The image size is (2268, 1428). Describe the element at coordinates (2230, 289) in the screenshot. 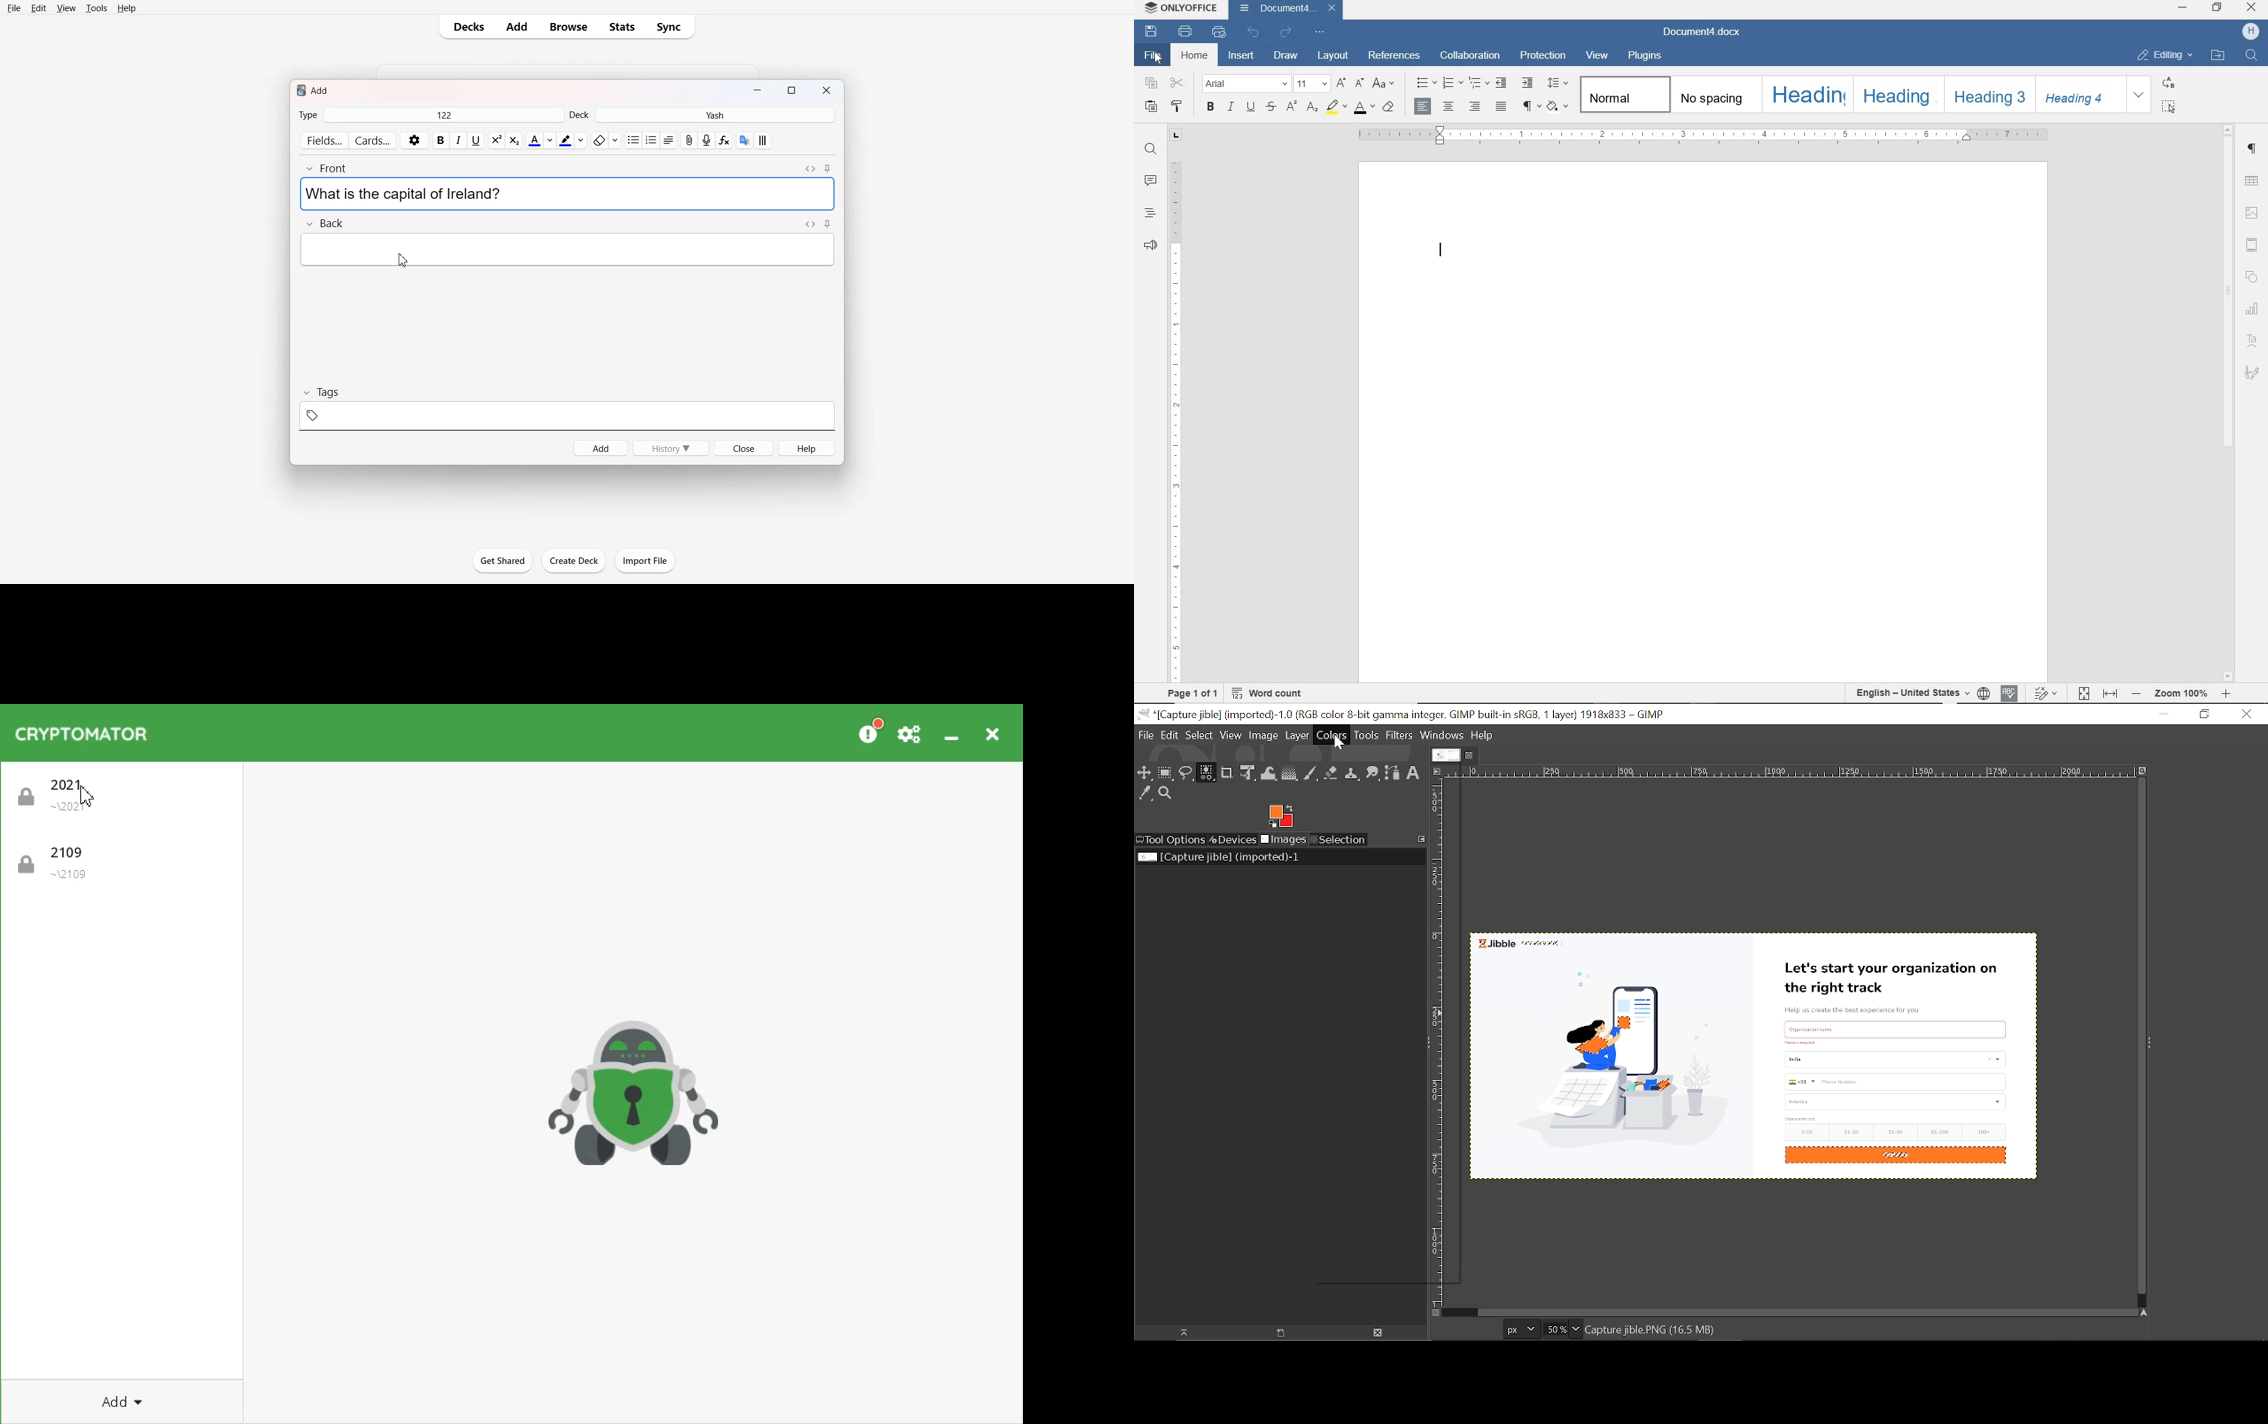

I see `scrollbar` at that location.